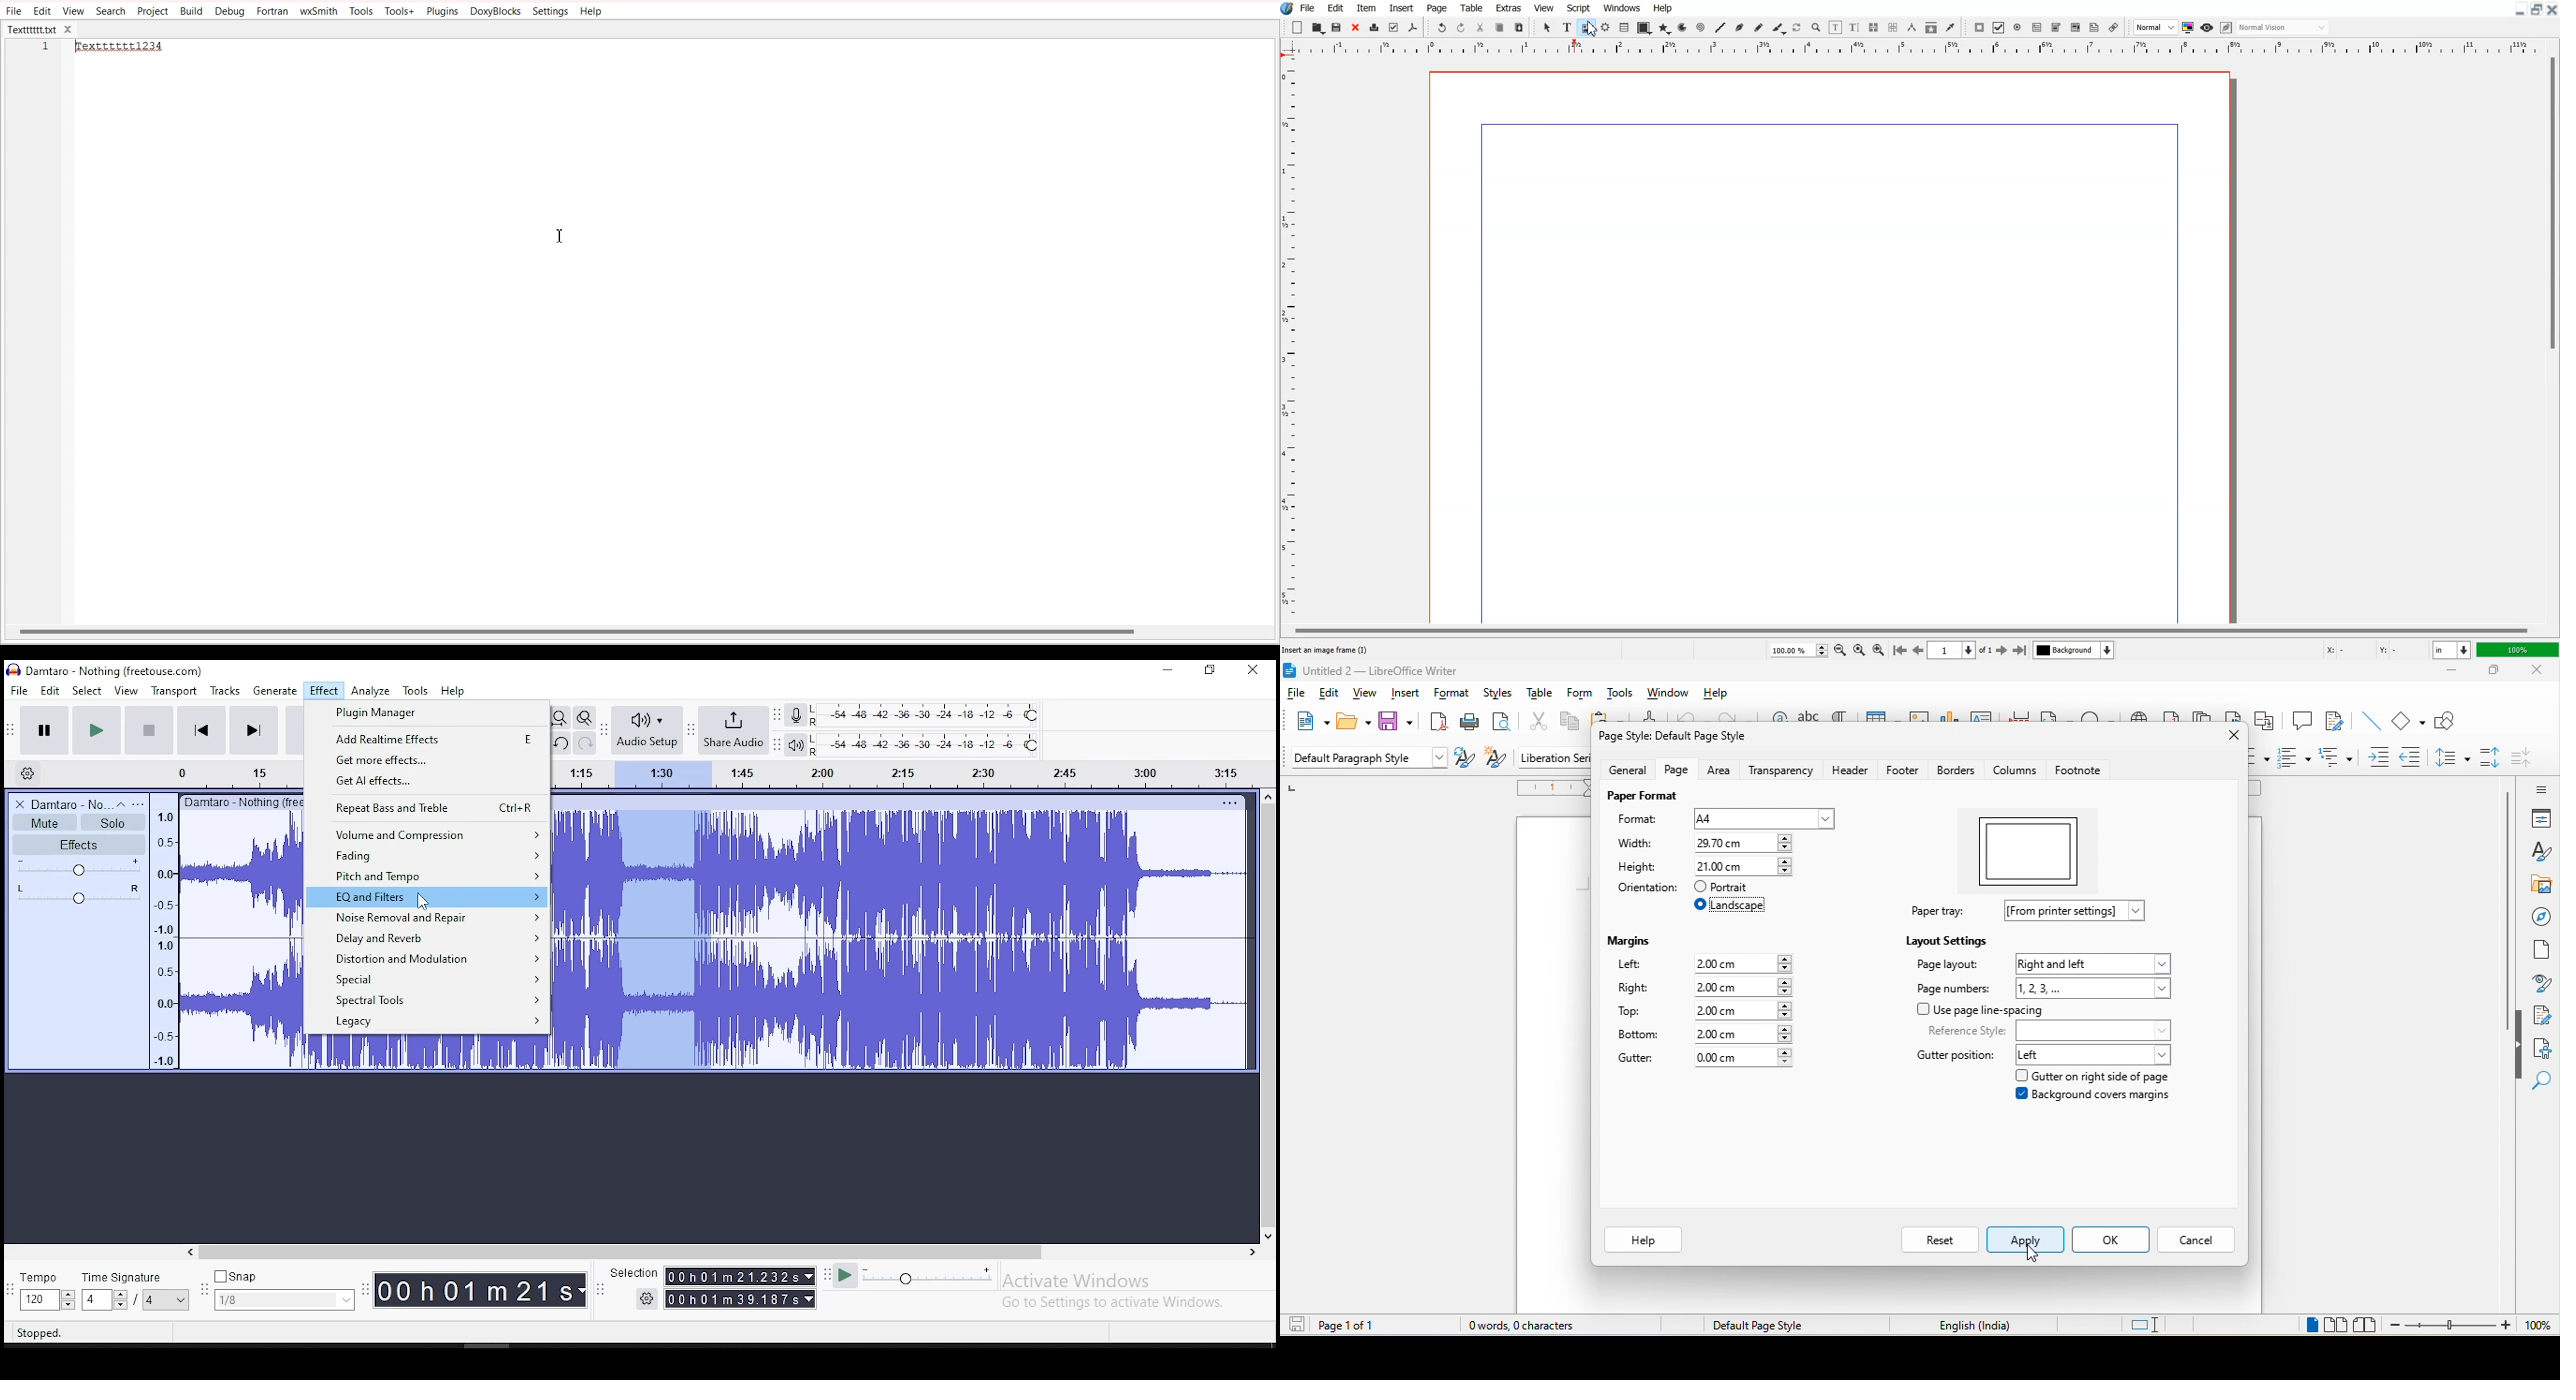 This screenshot has height=1400, width=2576. Describe the element at coordinates (2032, 1257) in the screenshot. I see `cursor movement` at that location.